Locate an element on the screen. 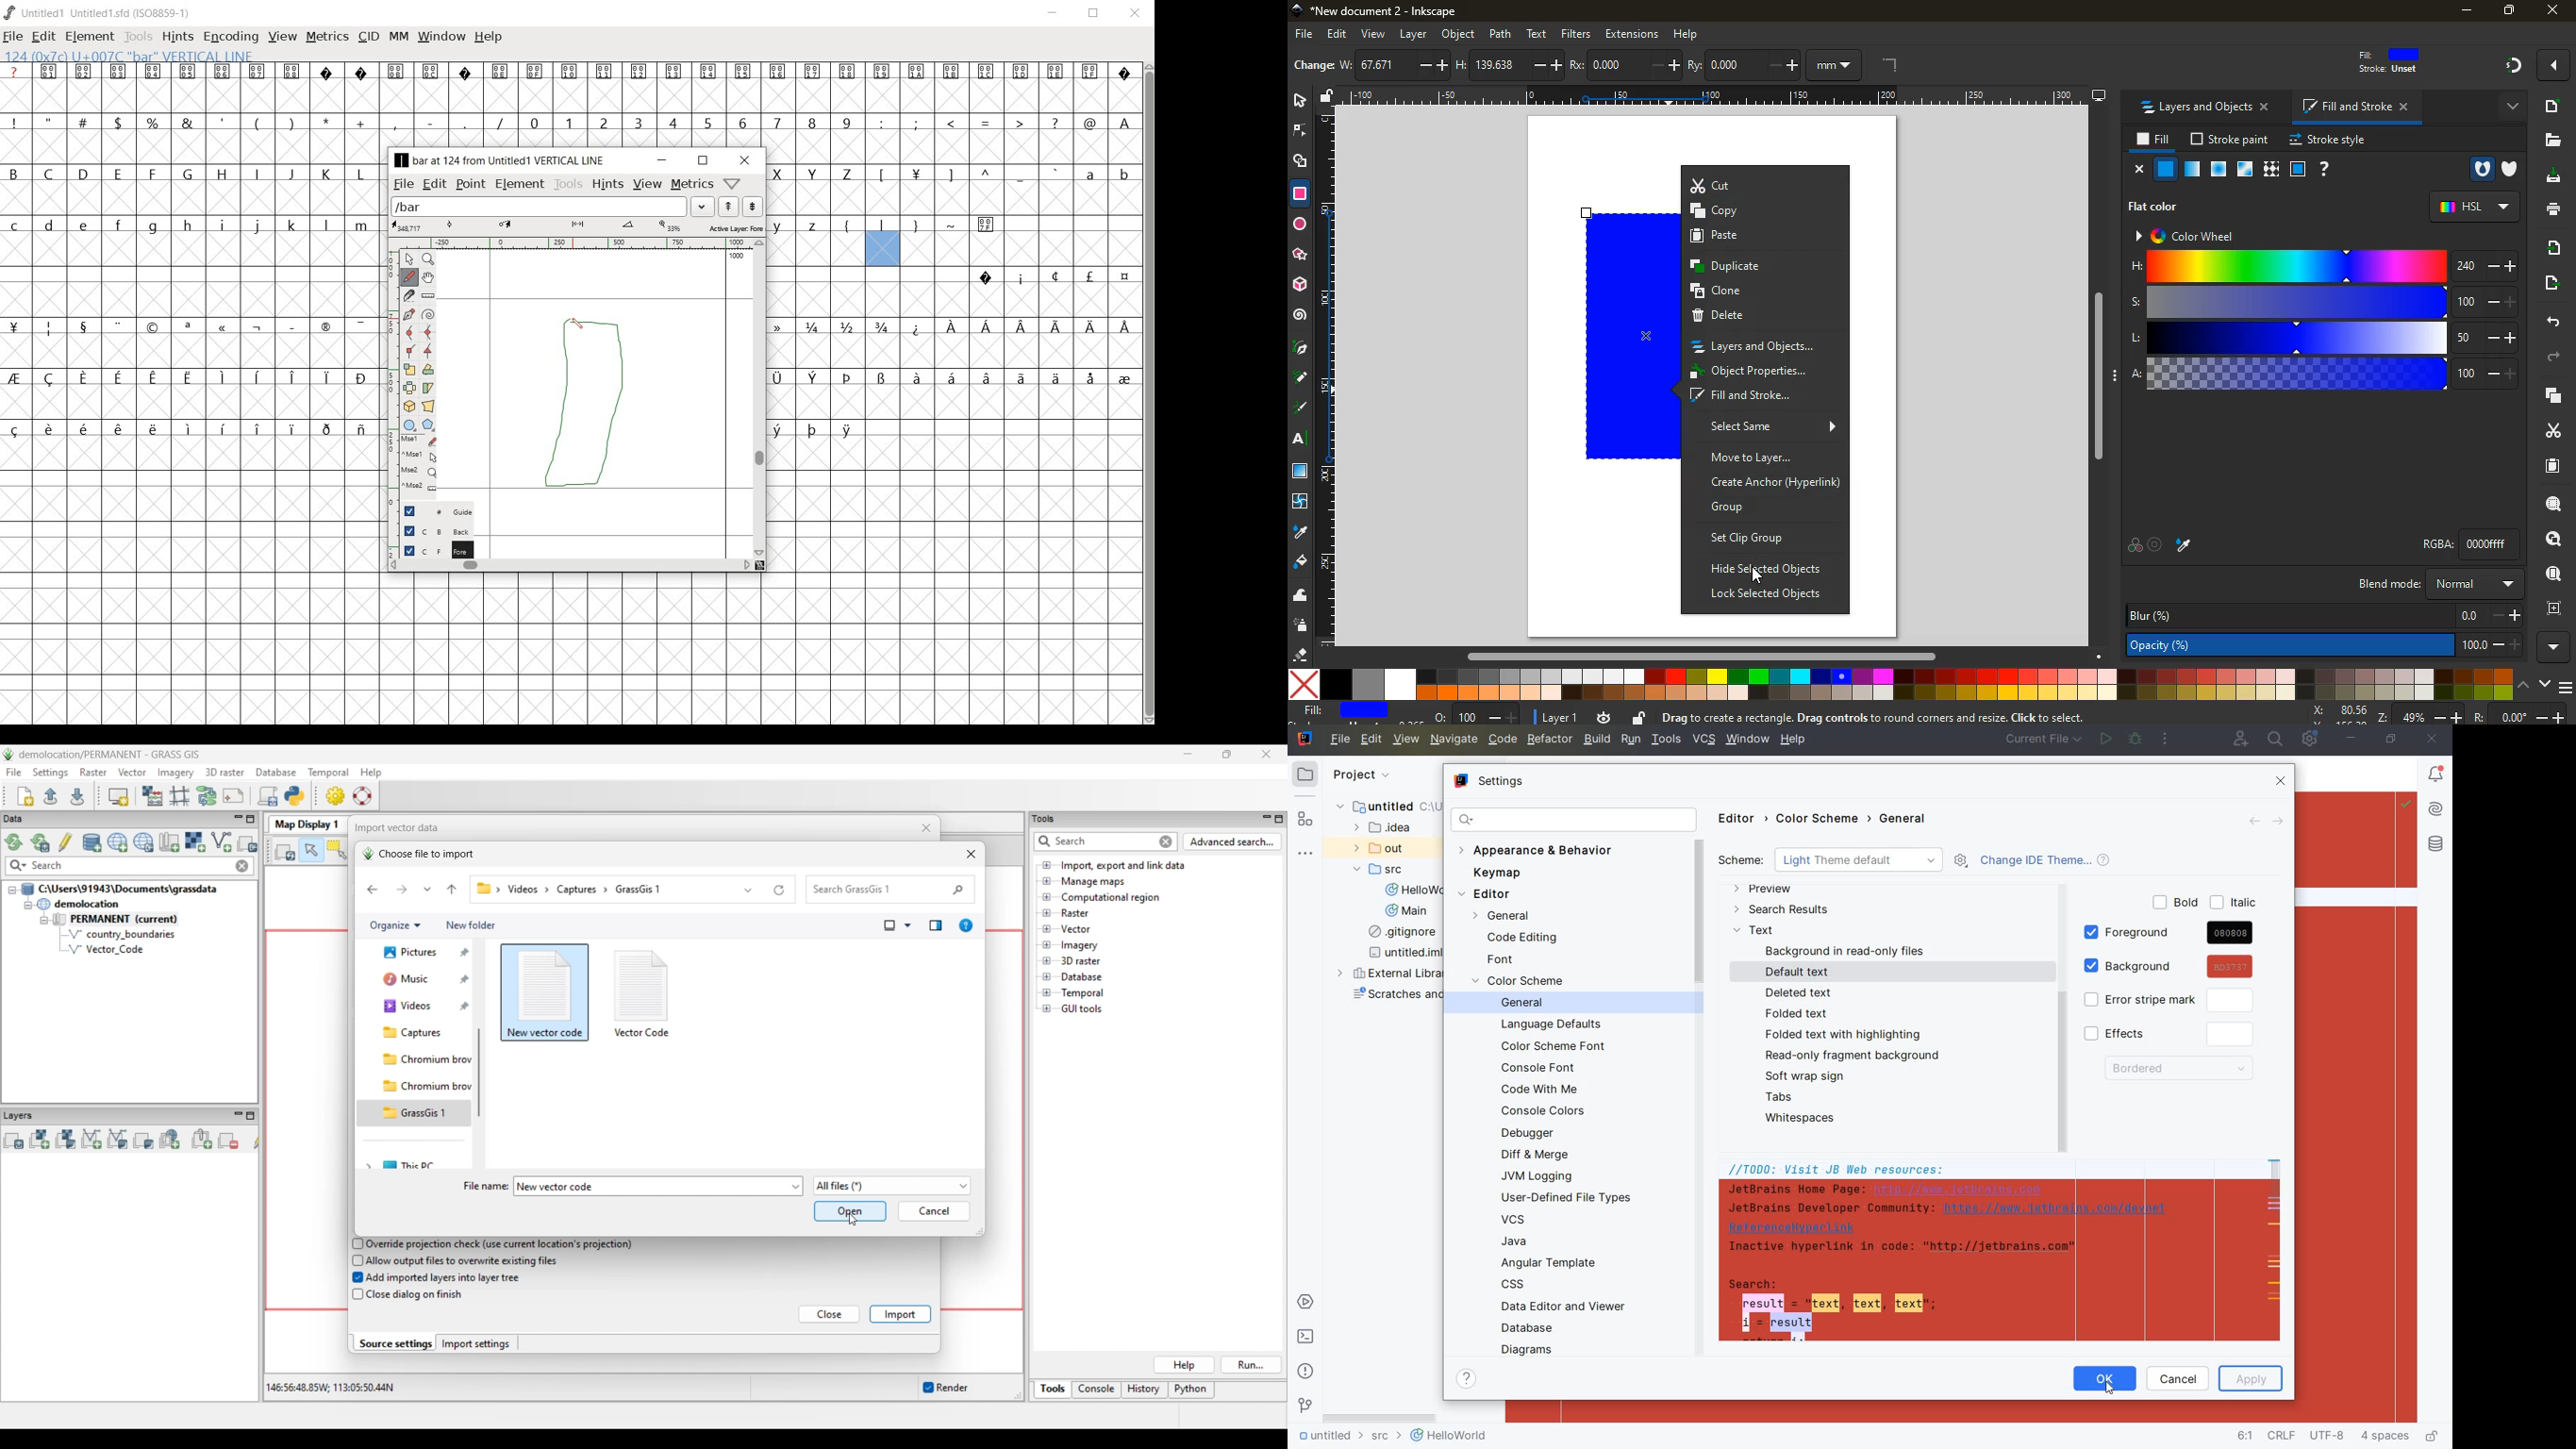  inkscape is located at coordinates (1378, 9).